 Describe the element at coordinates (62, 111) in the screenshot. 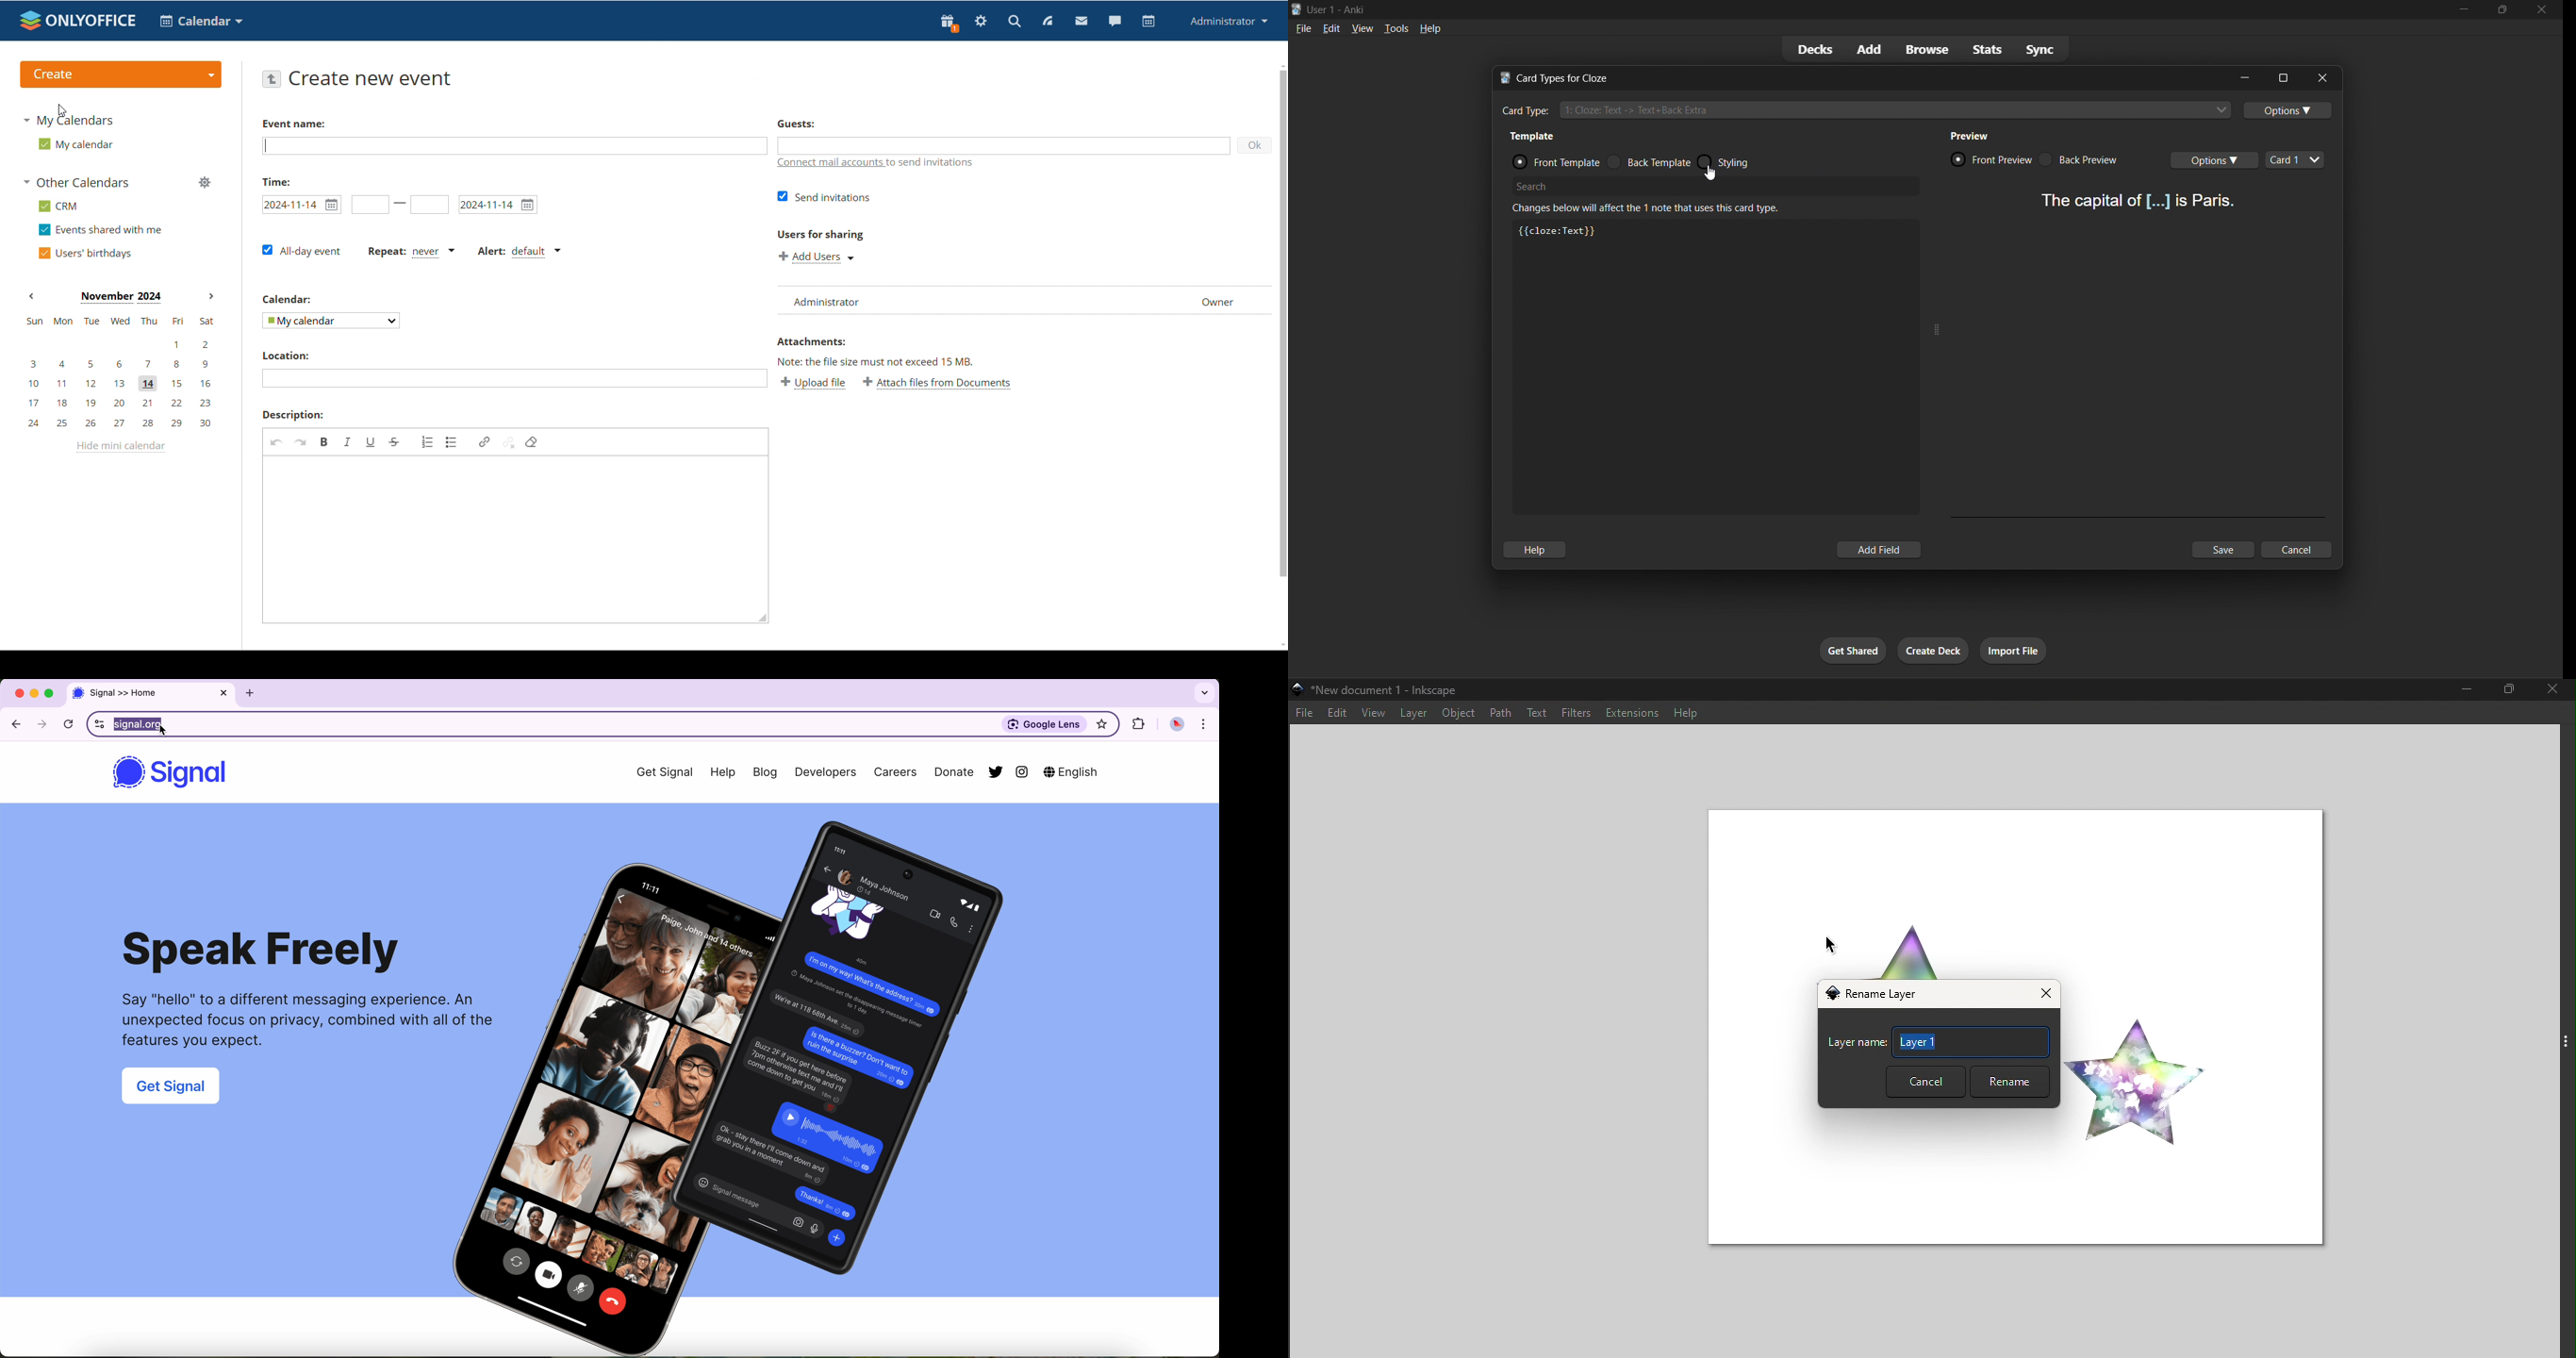

I see `cursor` at that location.